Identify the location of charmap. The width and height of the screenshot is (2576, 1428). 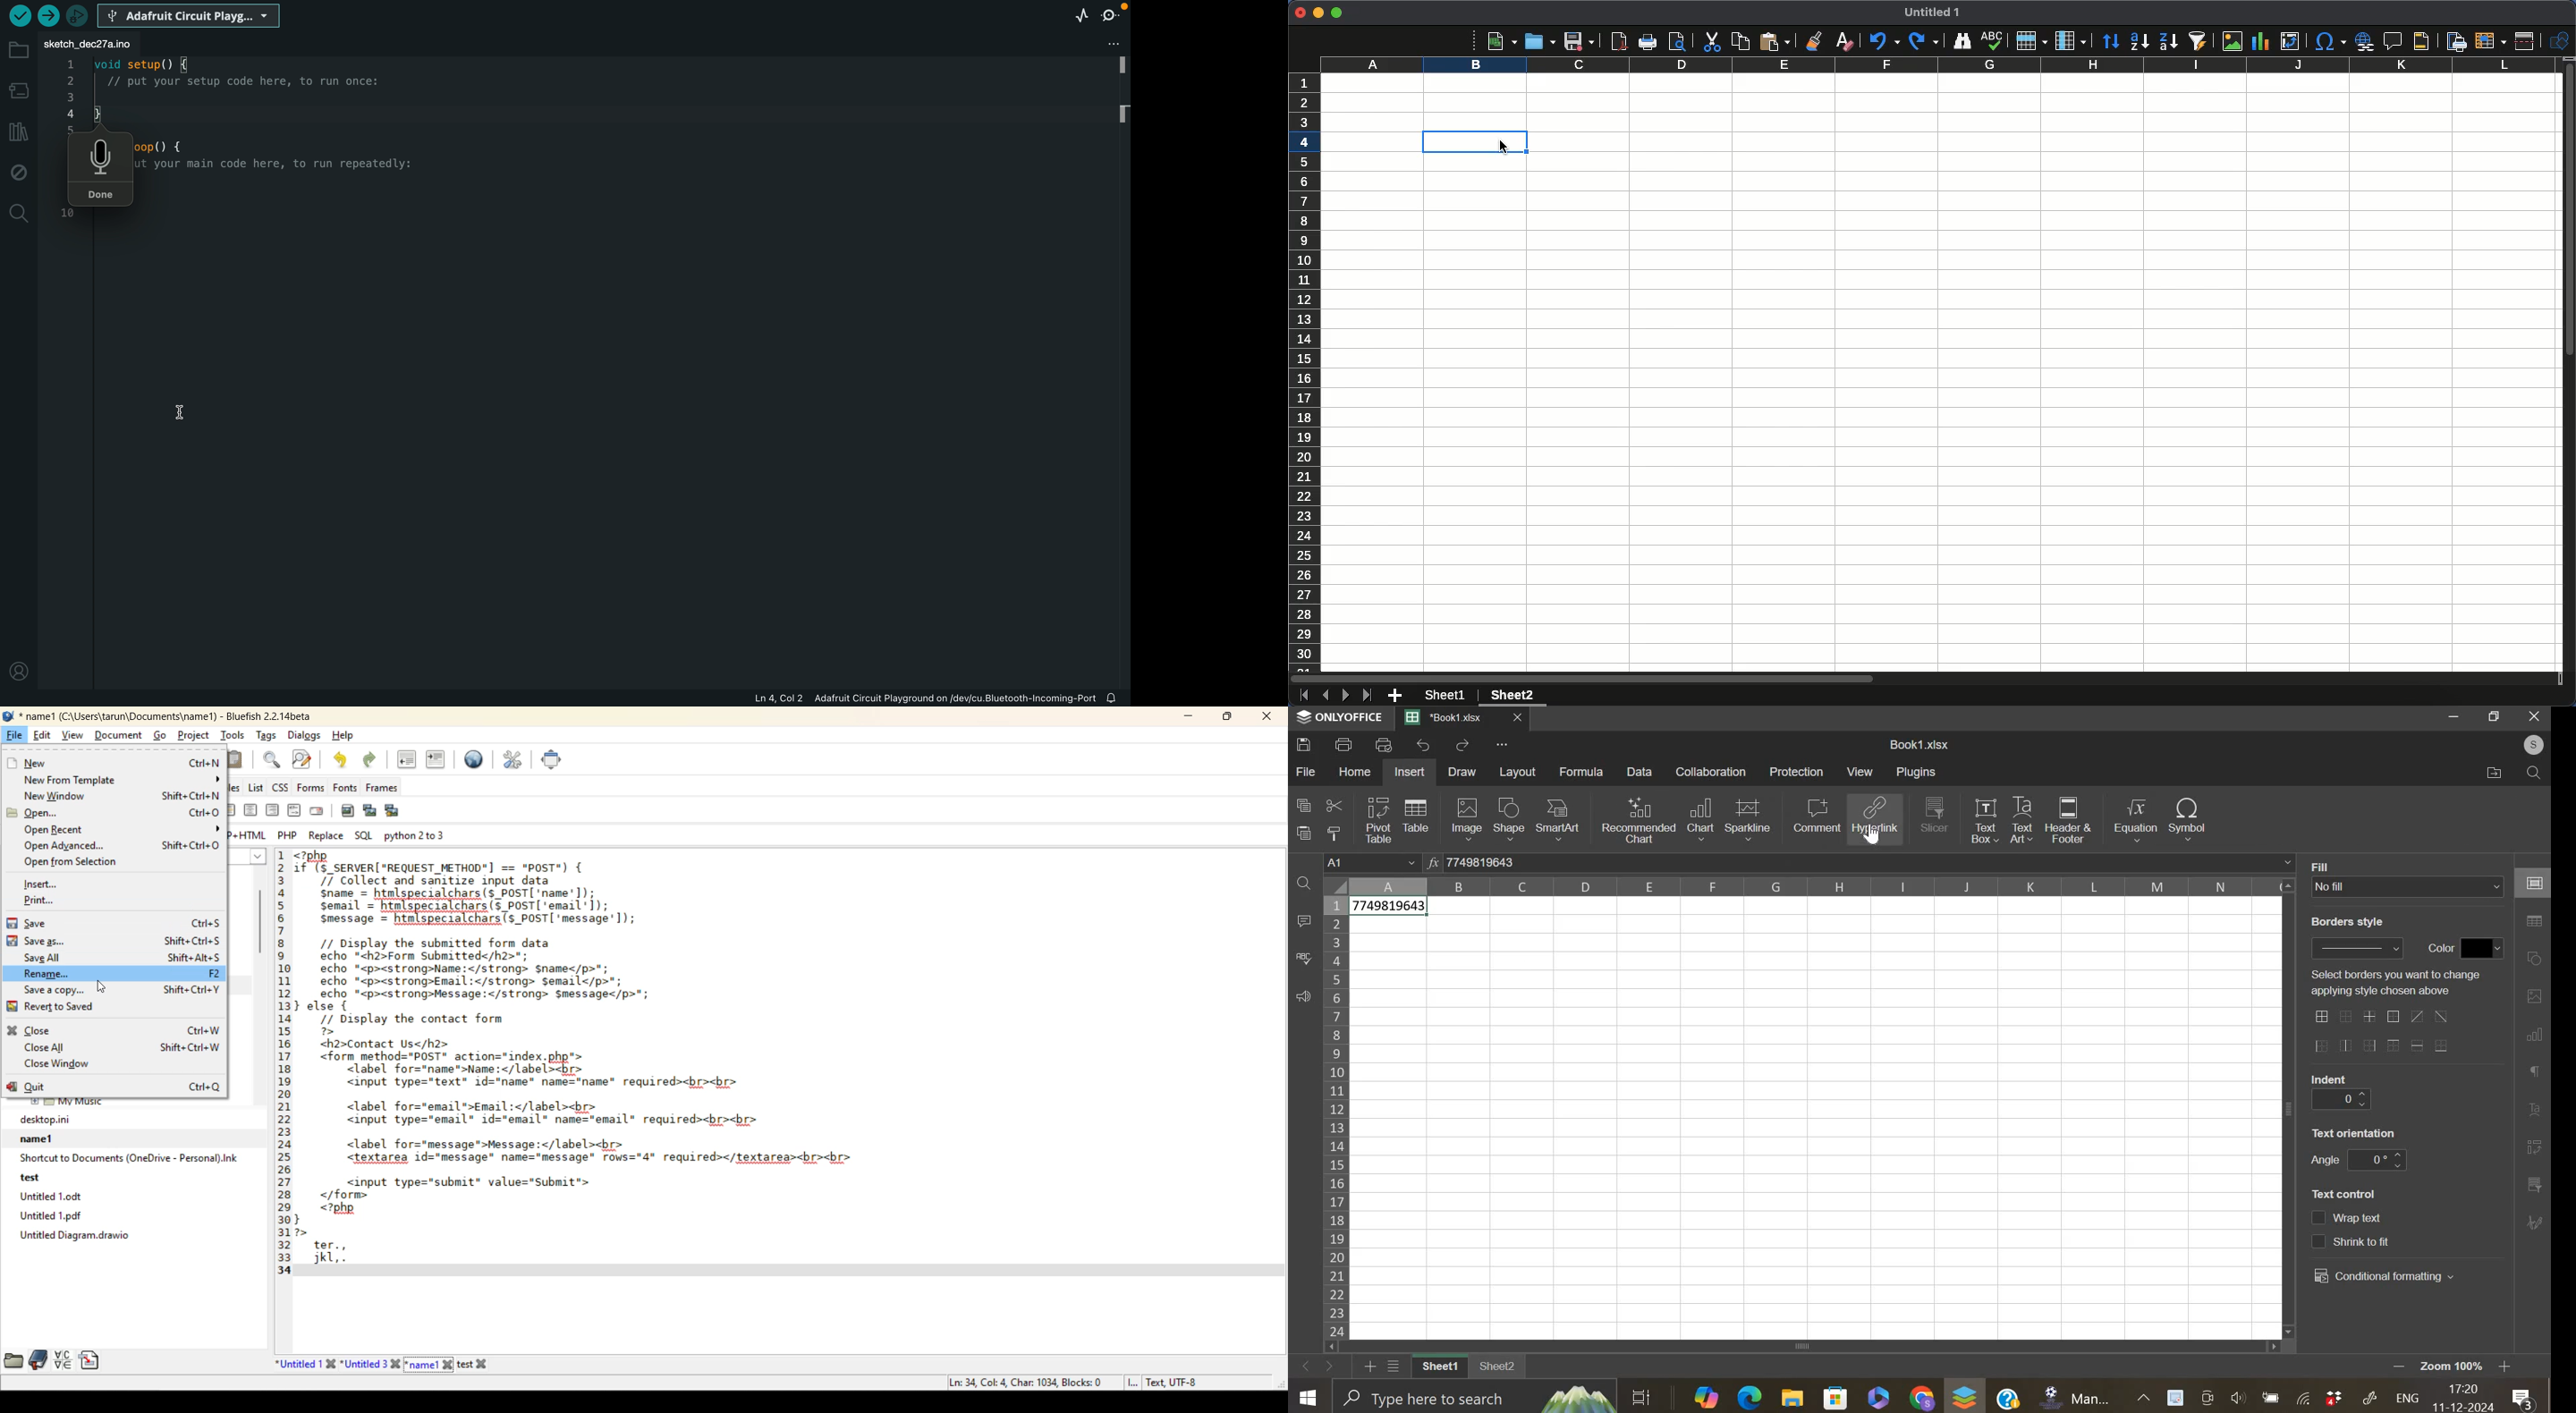
(63, 1360).